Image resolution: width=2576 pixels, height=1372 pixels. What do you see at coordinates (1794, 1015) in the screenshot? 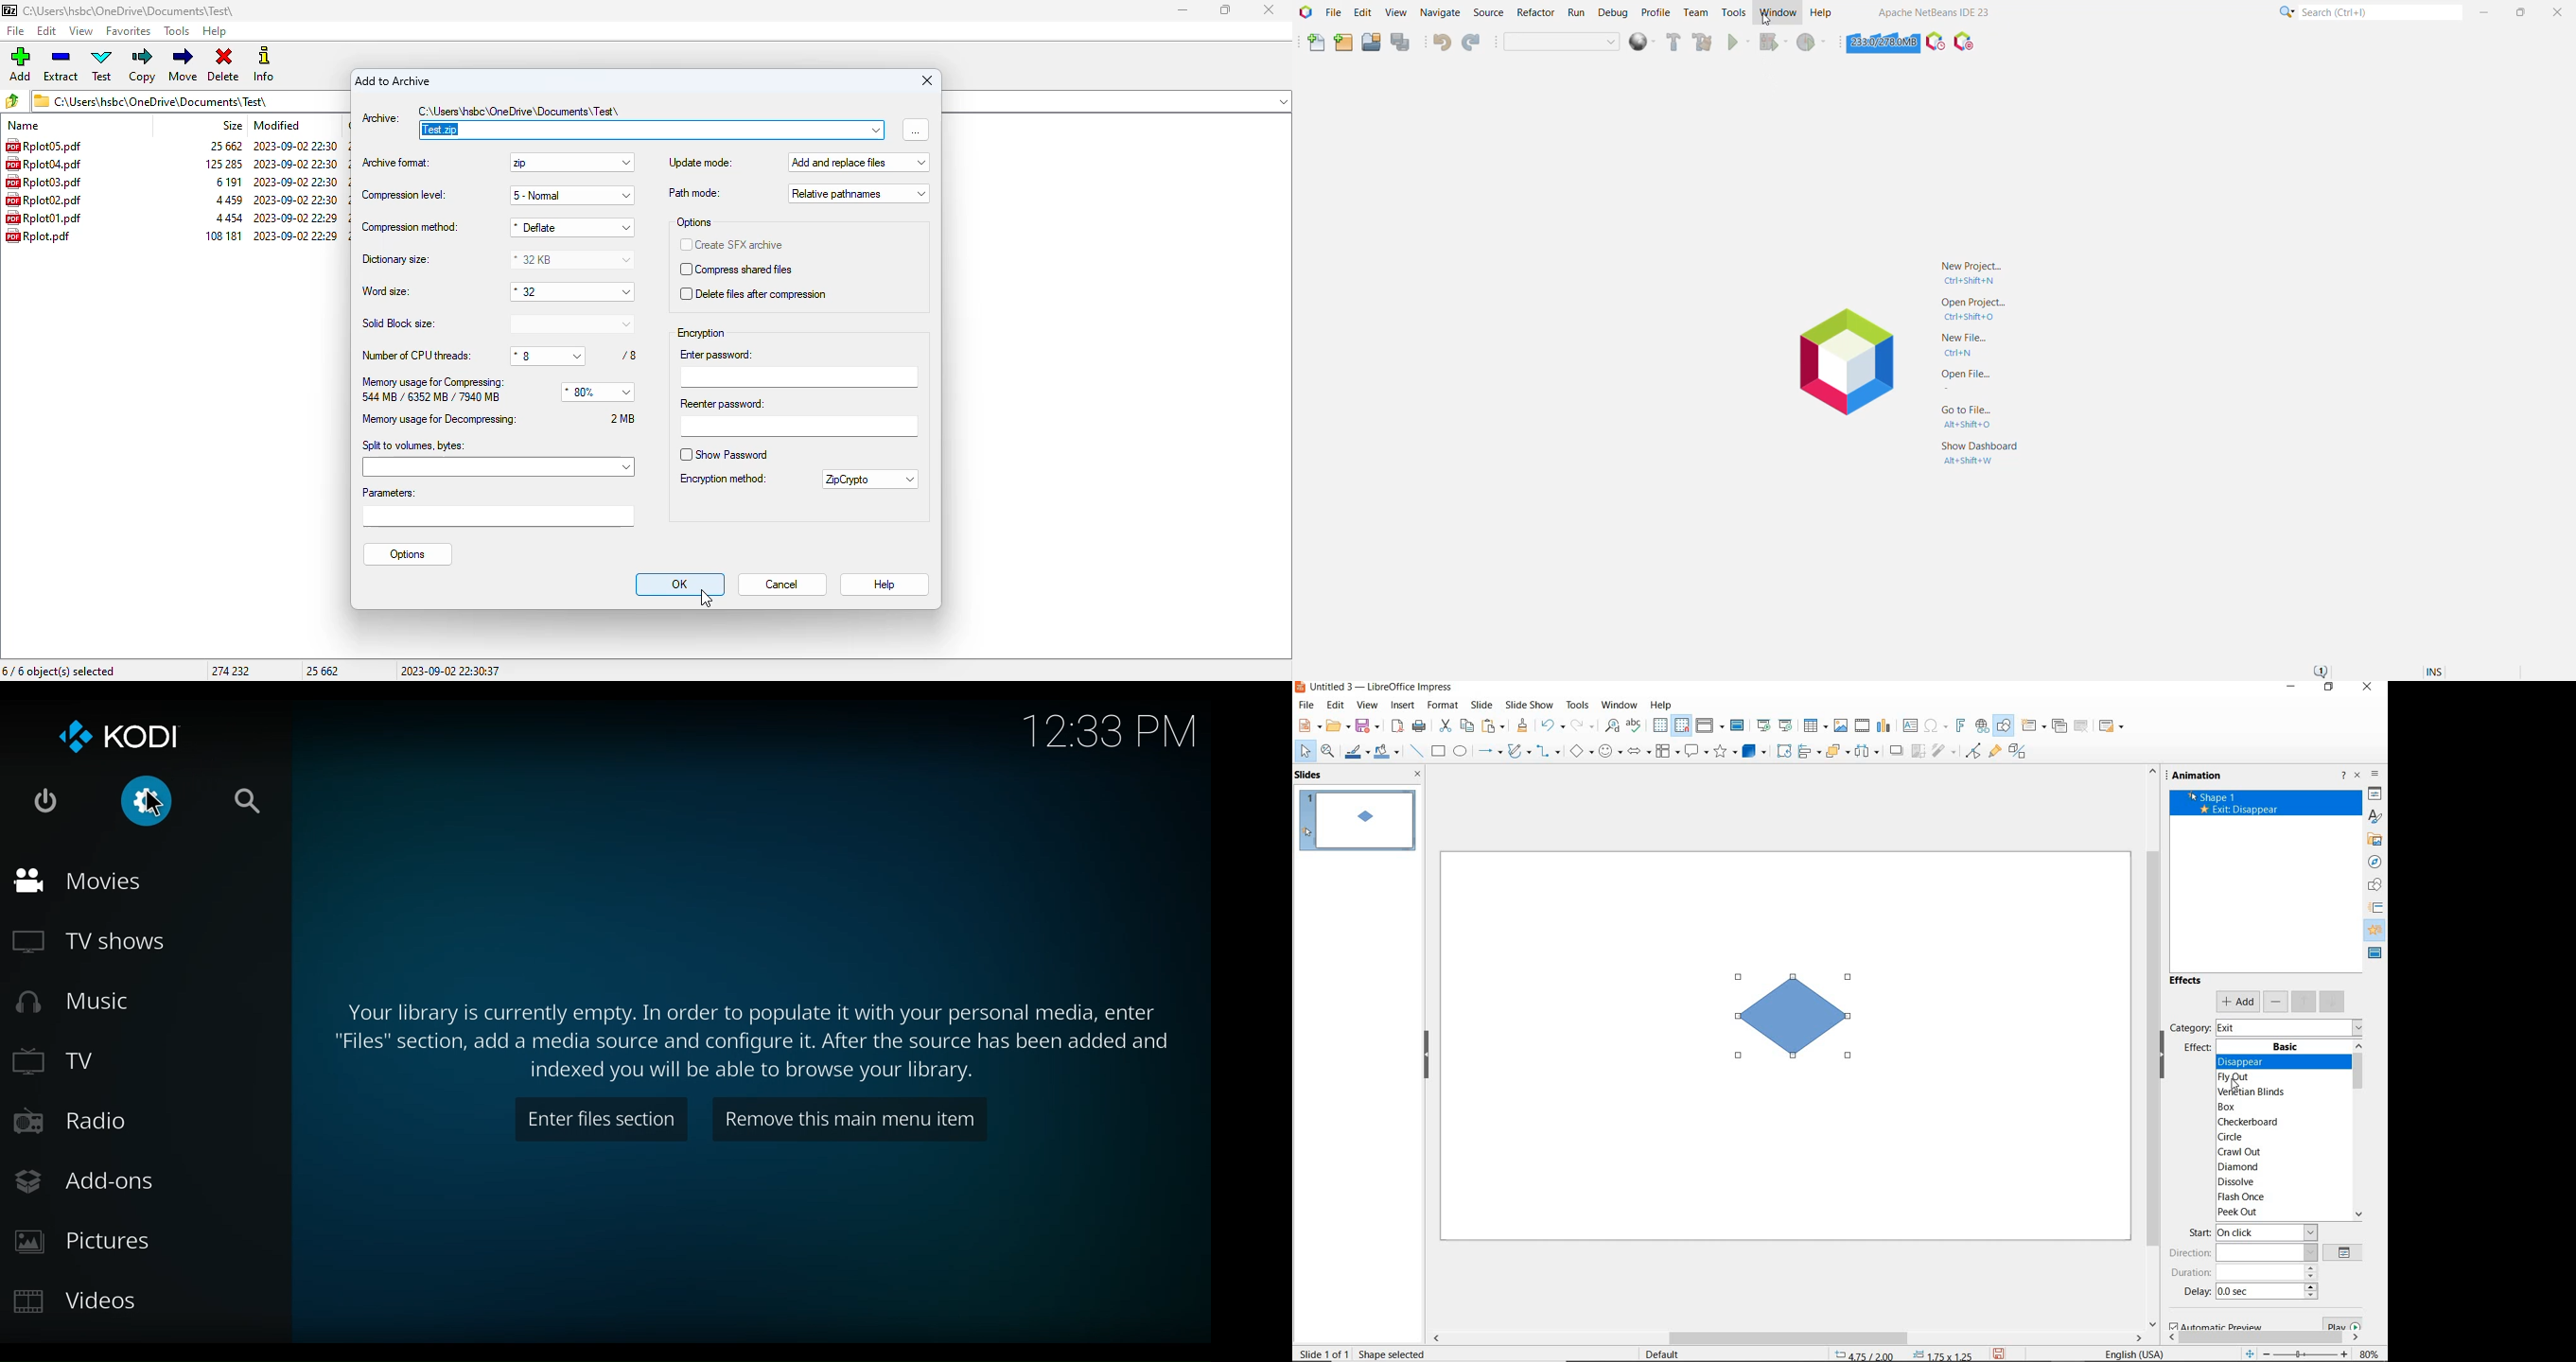
I see `element selected` at bounding box center [1794, 1015].